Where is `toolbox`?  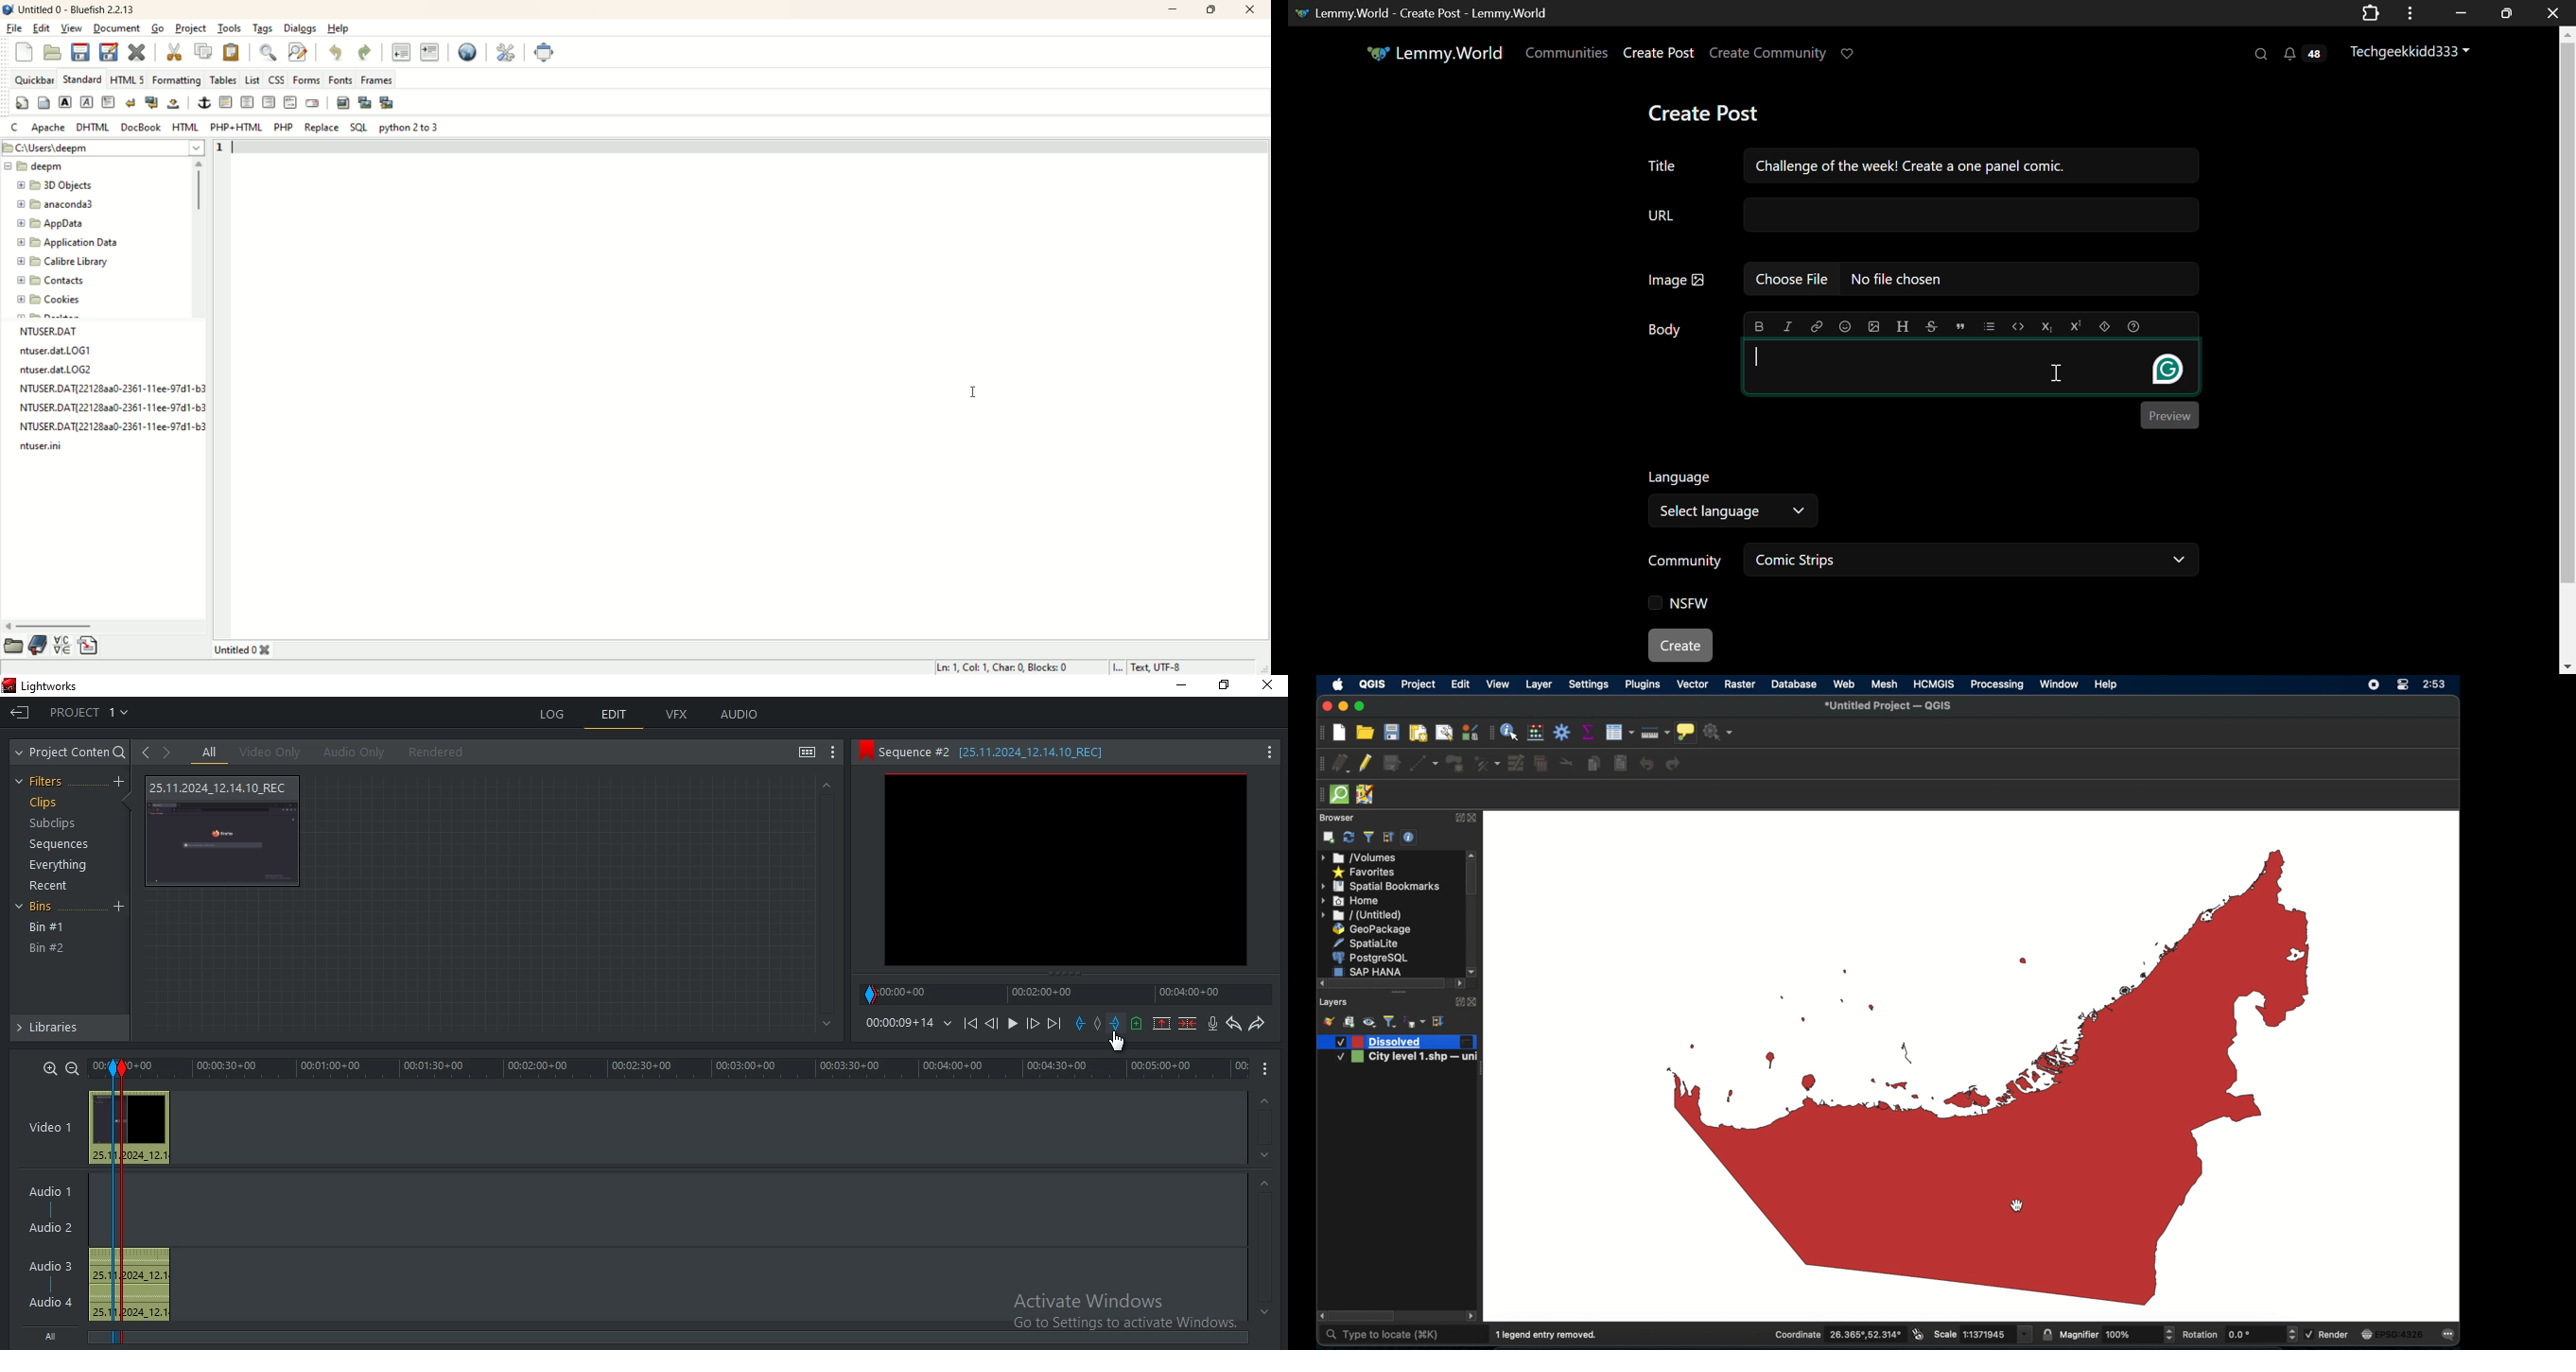
toolbox is located at coordinates (1562, 732).